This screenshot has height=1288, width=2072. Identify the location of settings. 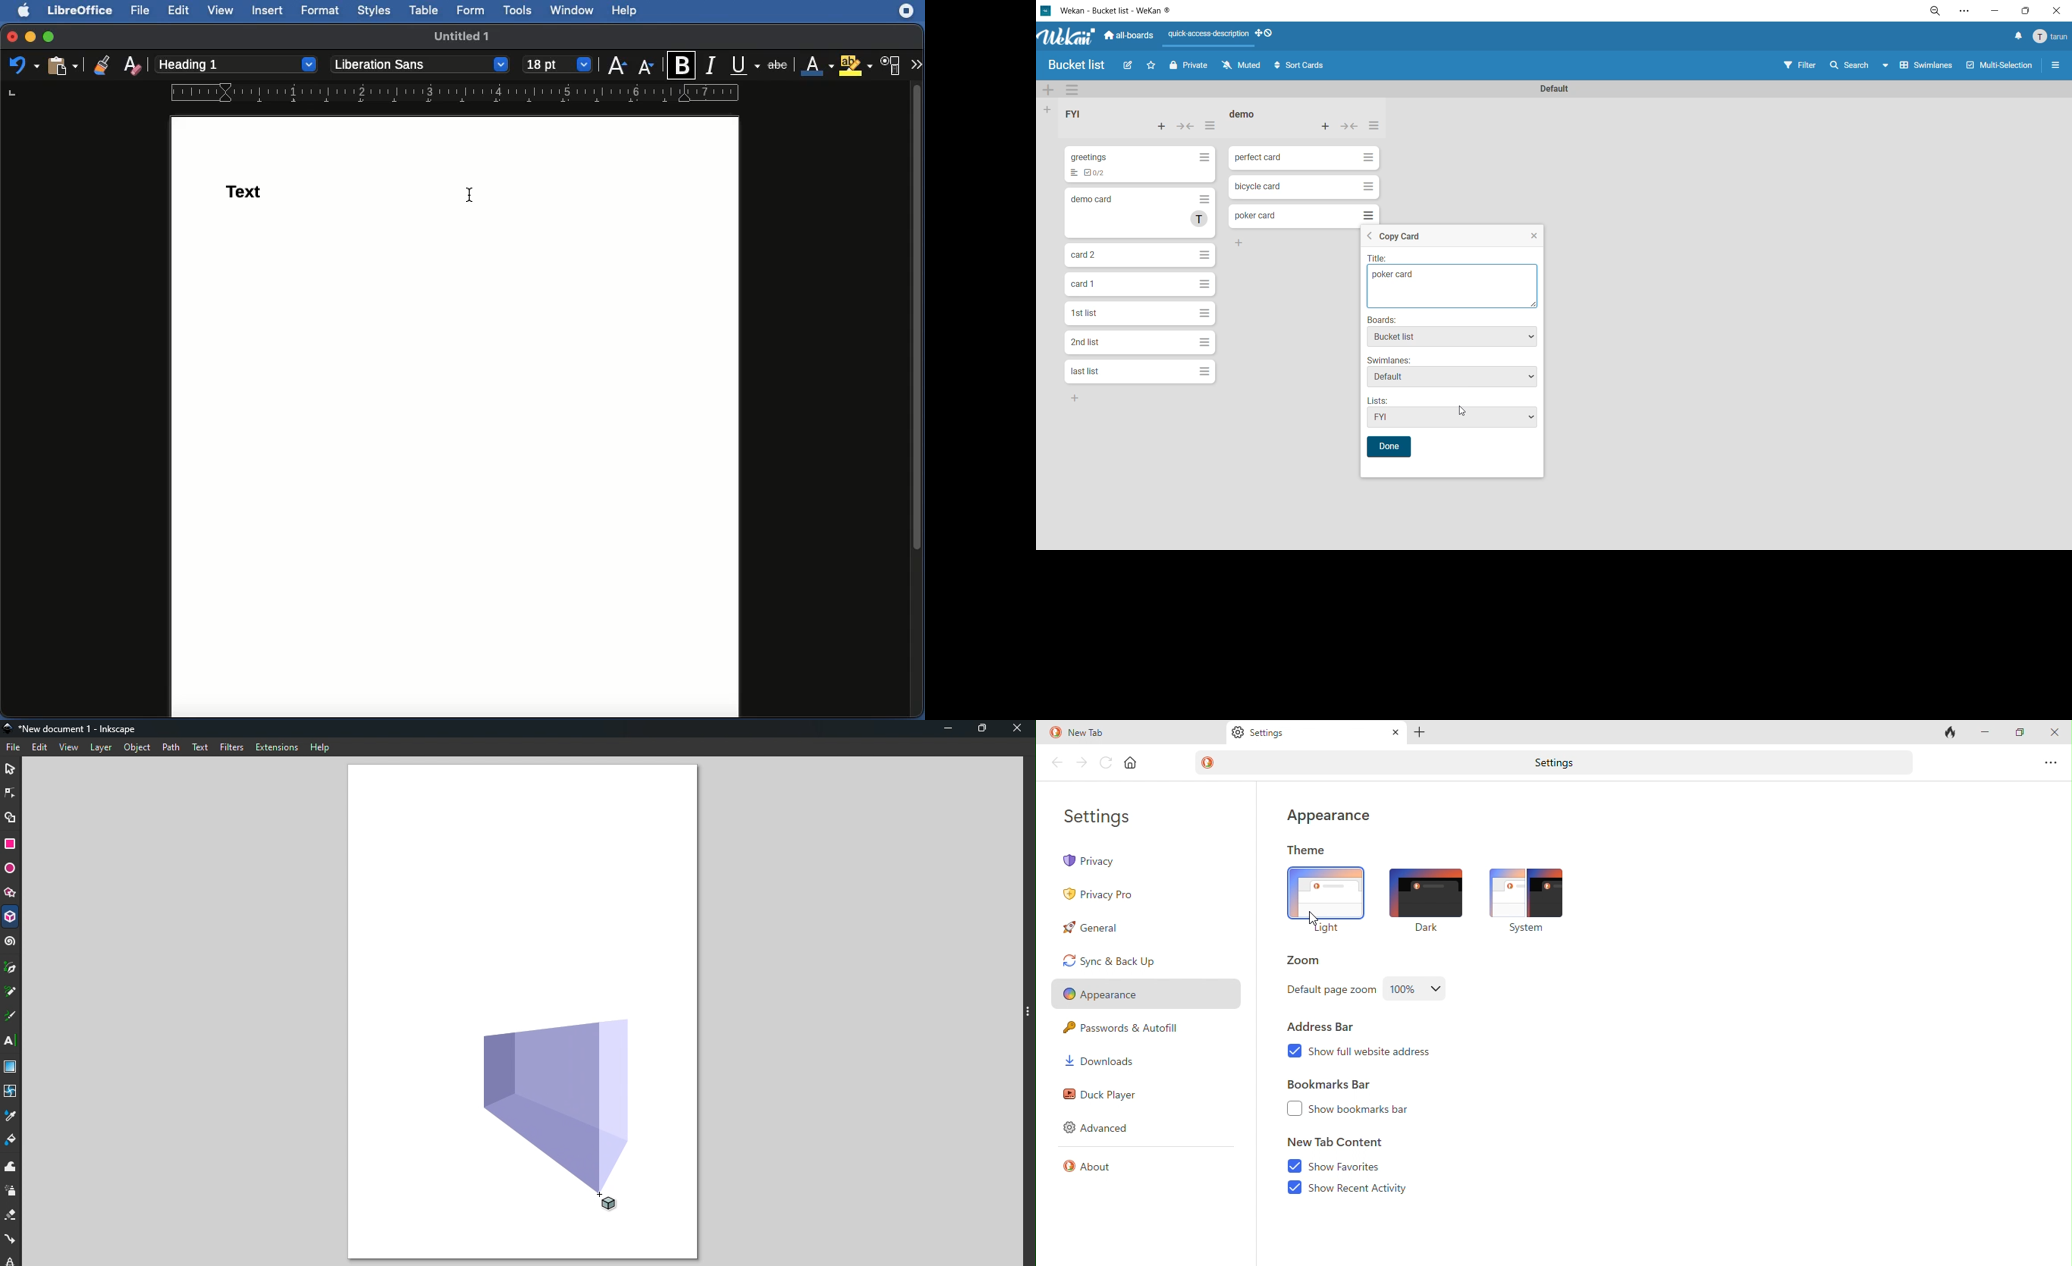
(1104, 813).